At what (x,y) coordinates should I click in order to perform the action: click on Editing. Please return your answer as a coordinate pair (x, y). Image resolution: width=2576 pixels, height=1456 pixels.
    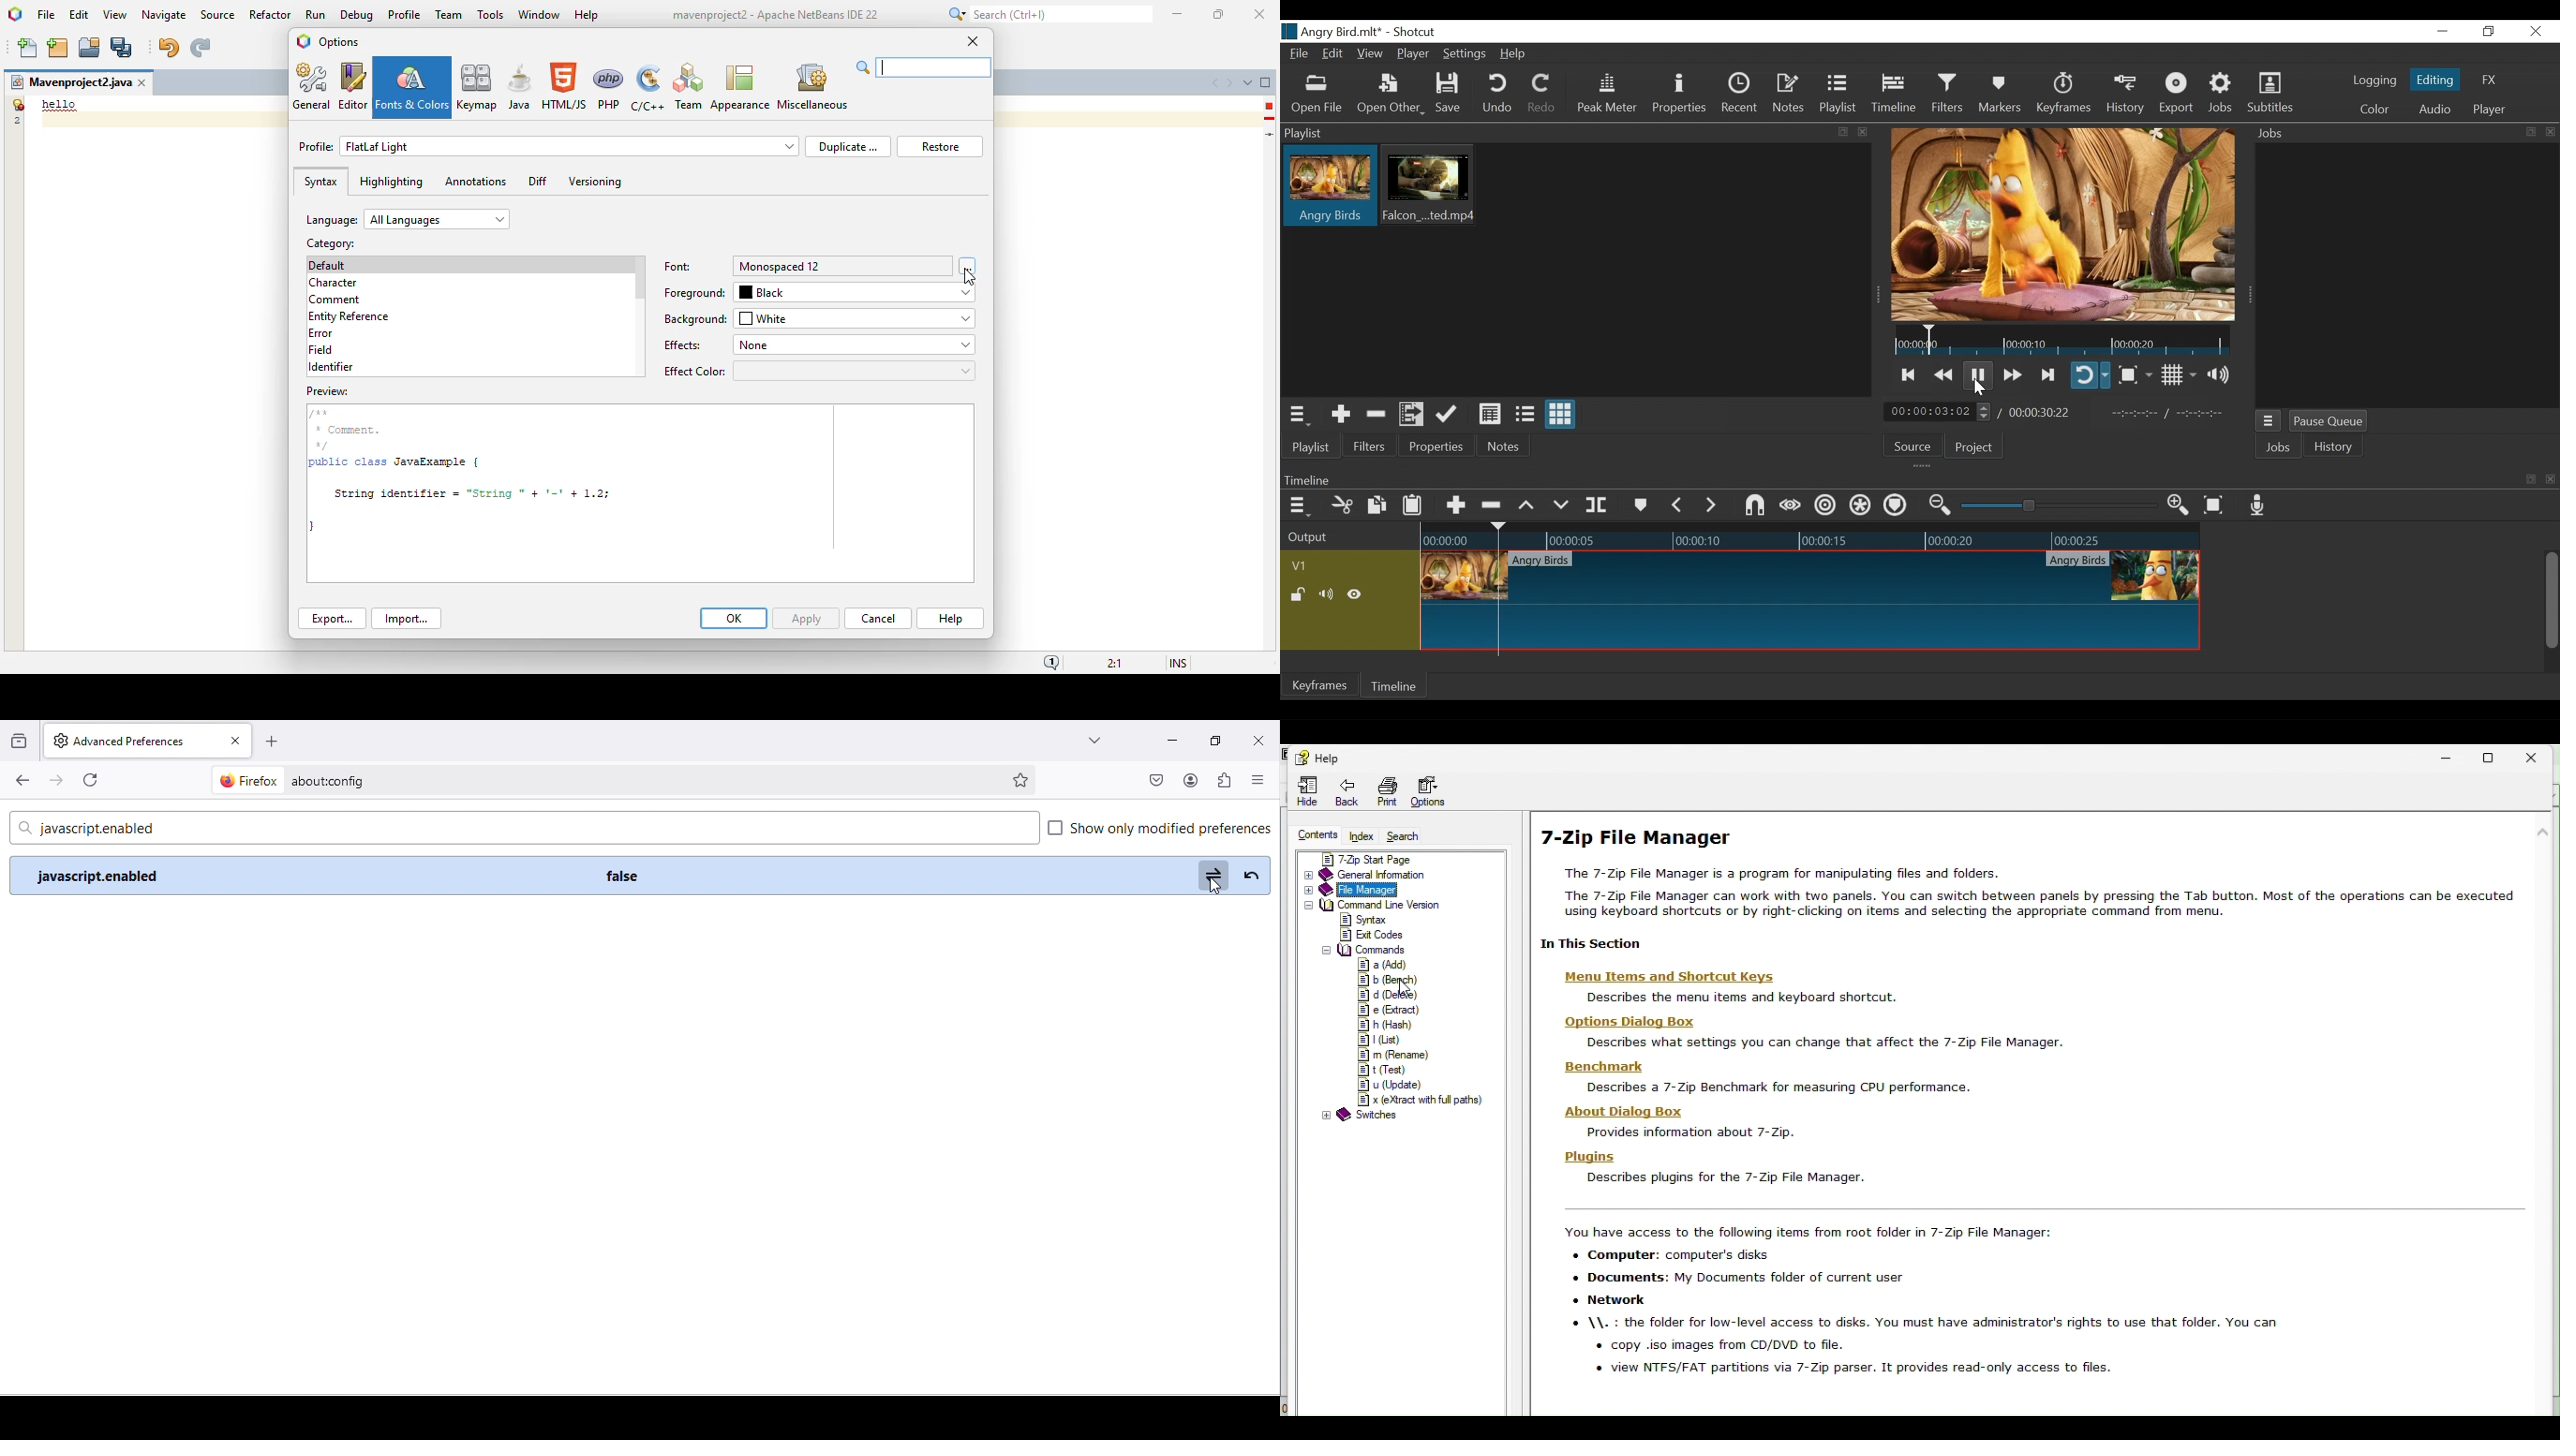
    Looking at the image, I should click on (2435, 81).